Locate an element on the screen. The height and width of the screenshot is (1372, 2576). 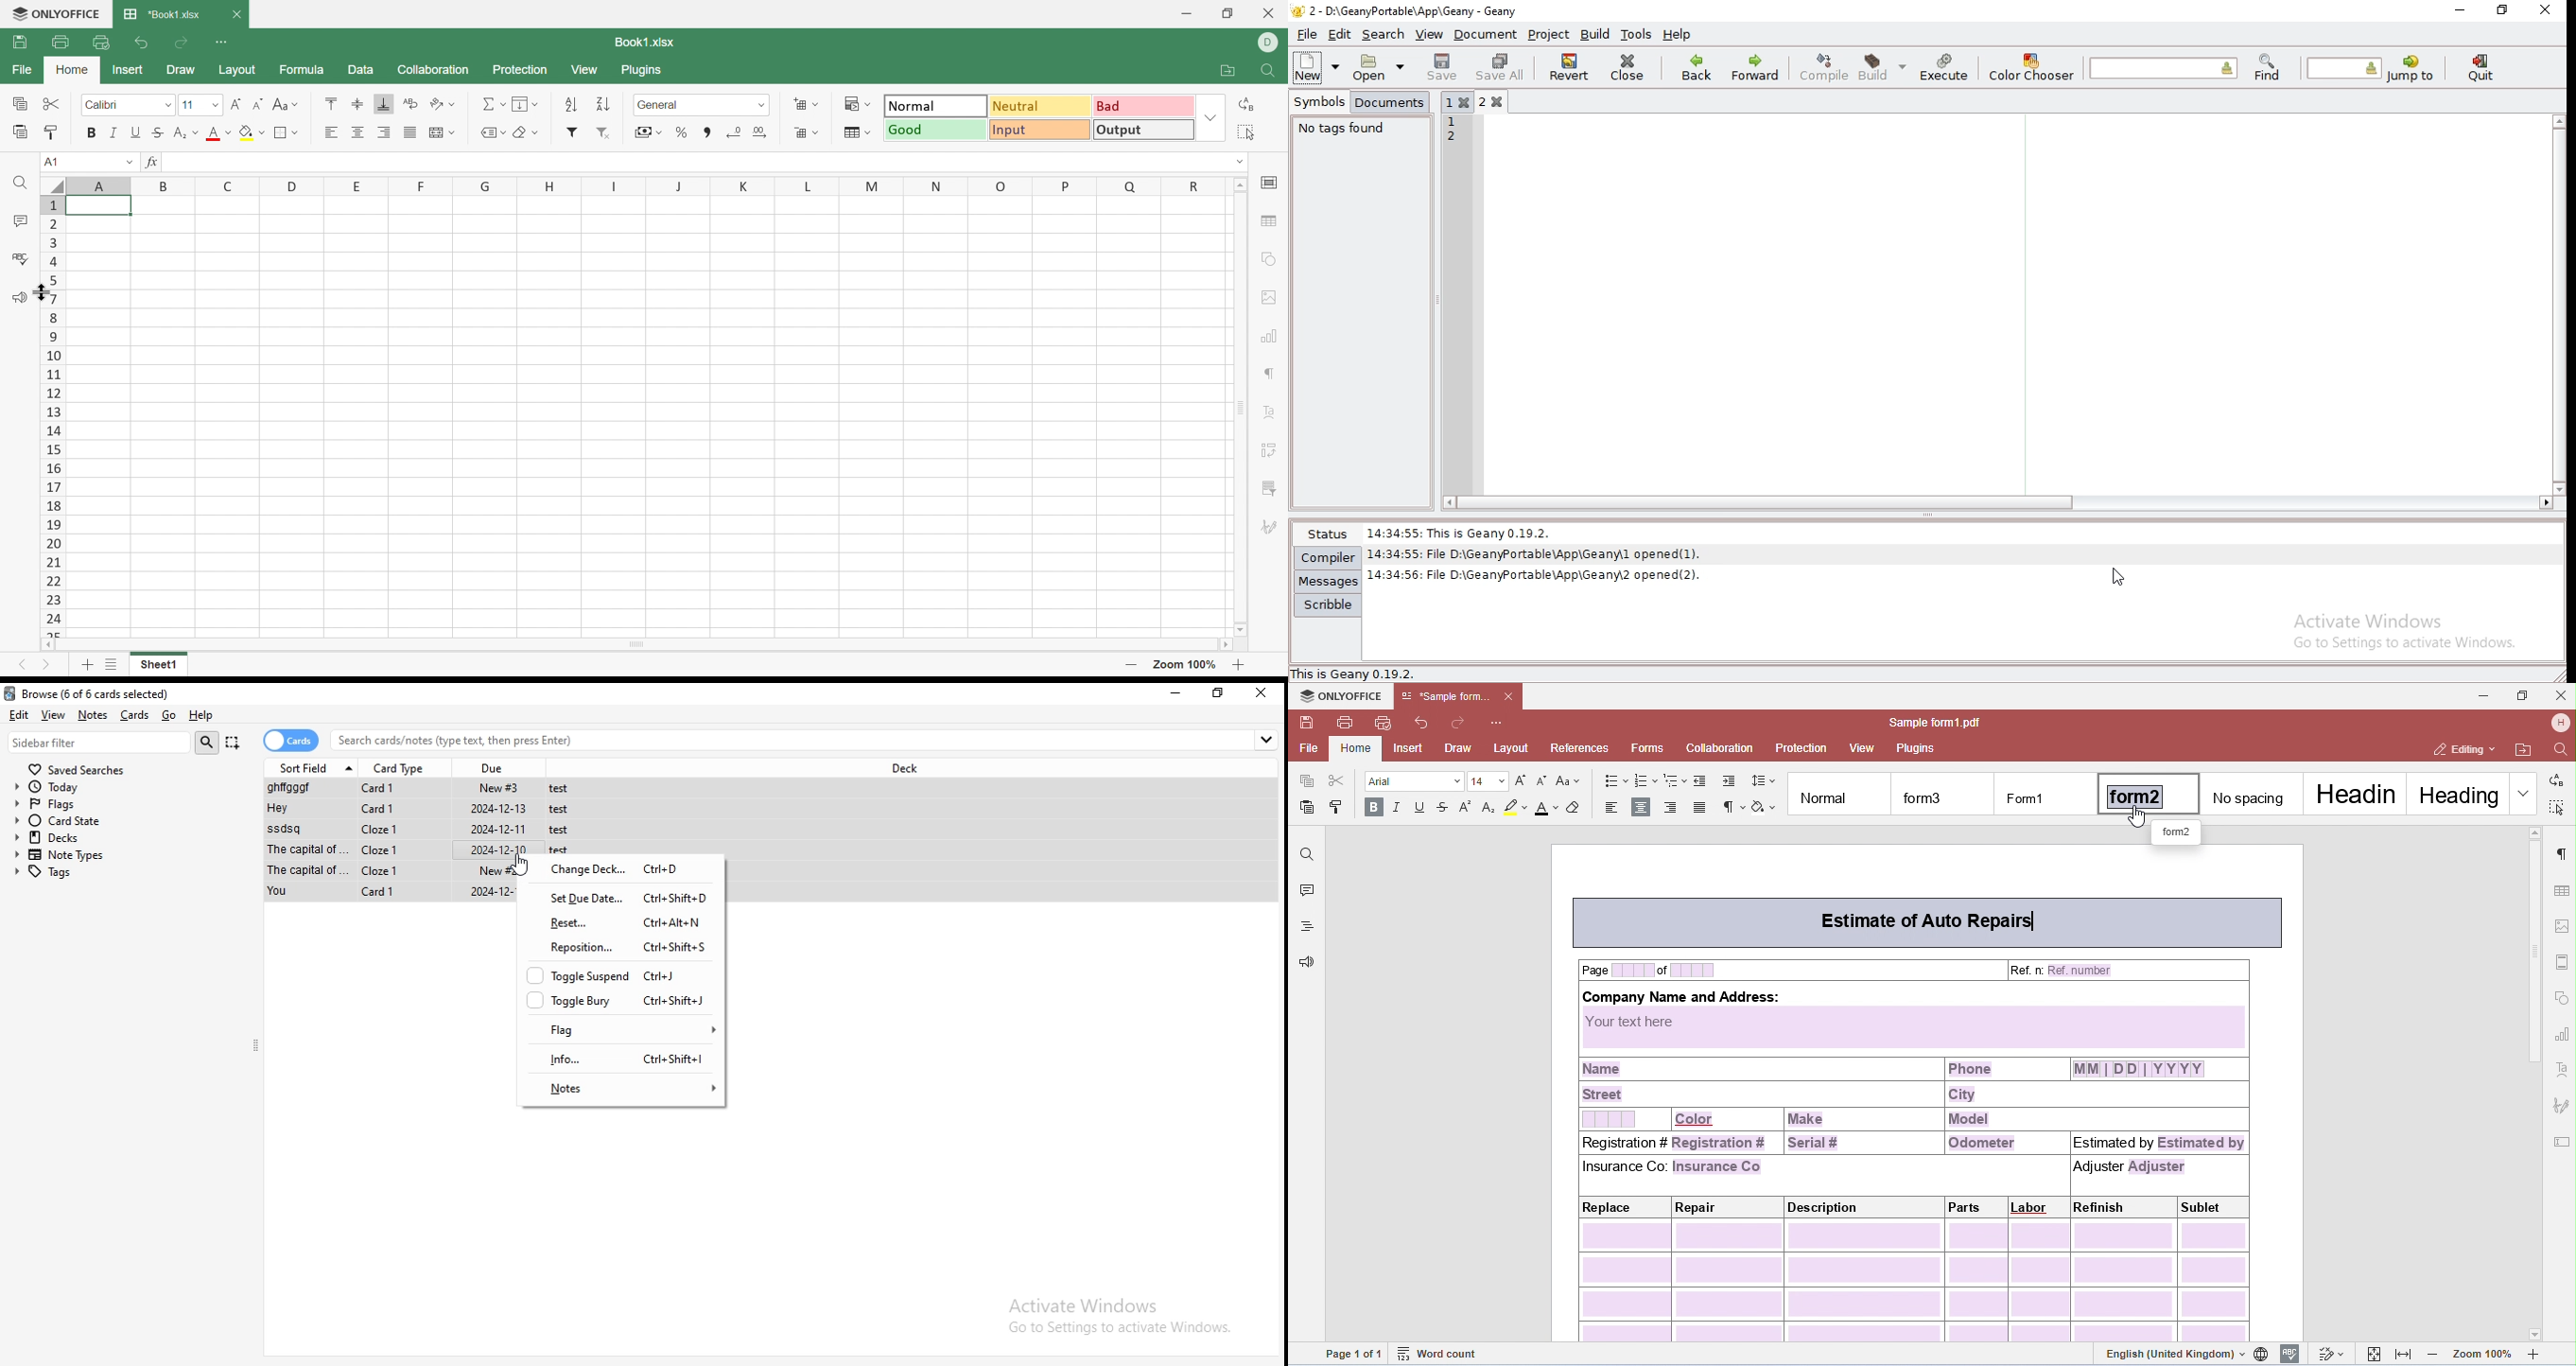
Close is located at coordinates (1270, 13).